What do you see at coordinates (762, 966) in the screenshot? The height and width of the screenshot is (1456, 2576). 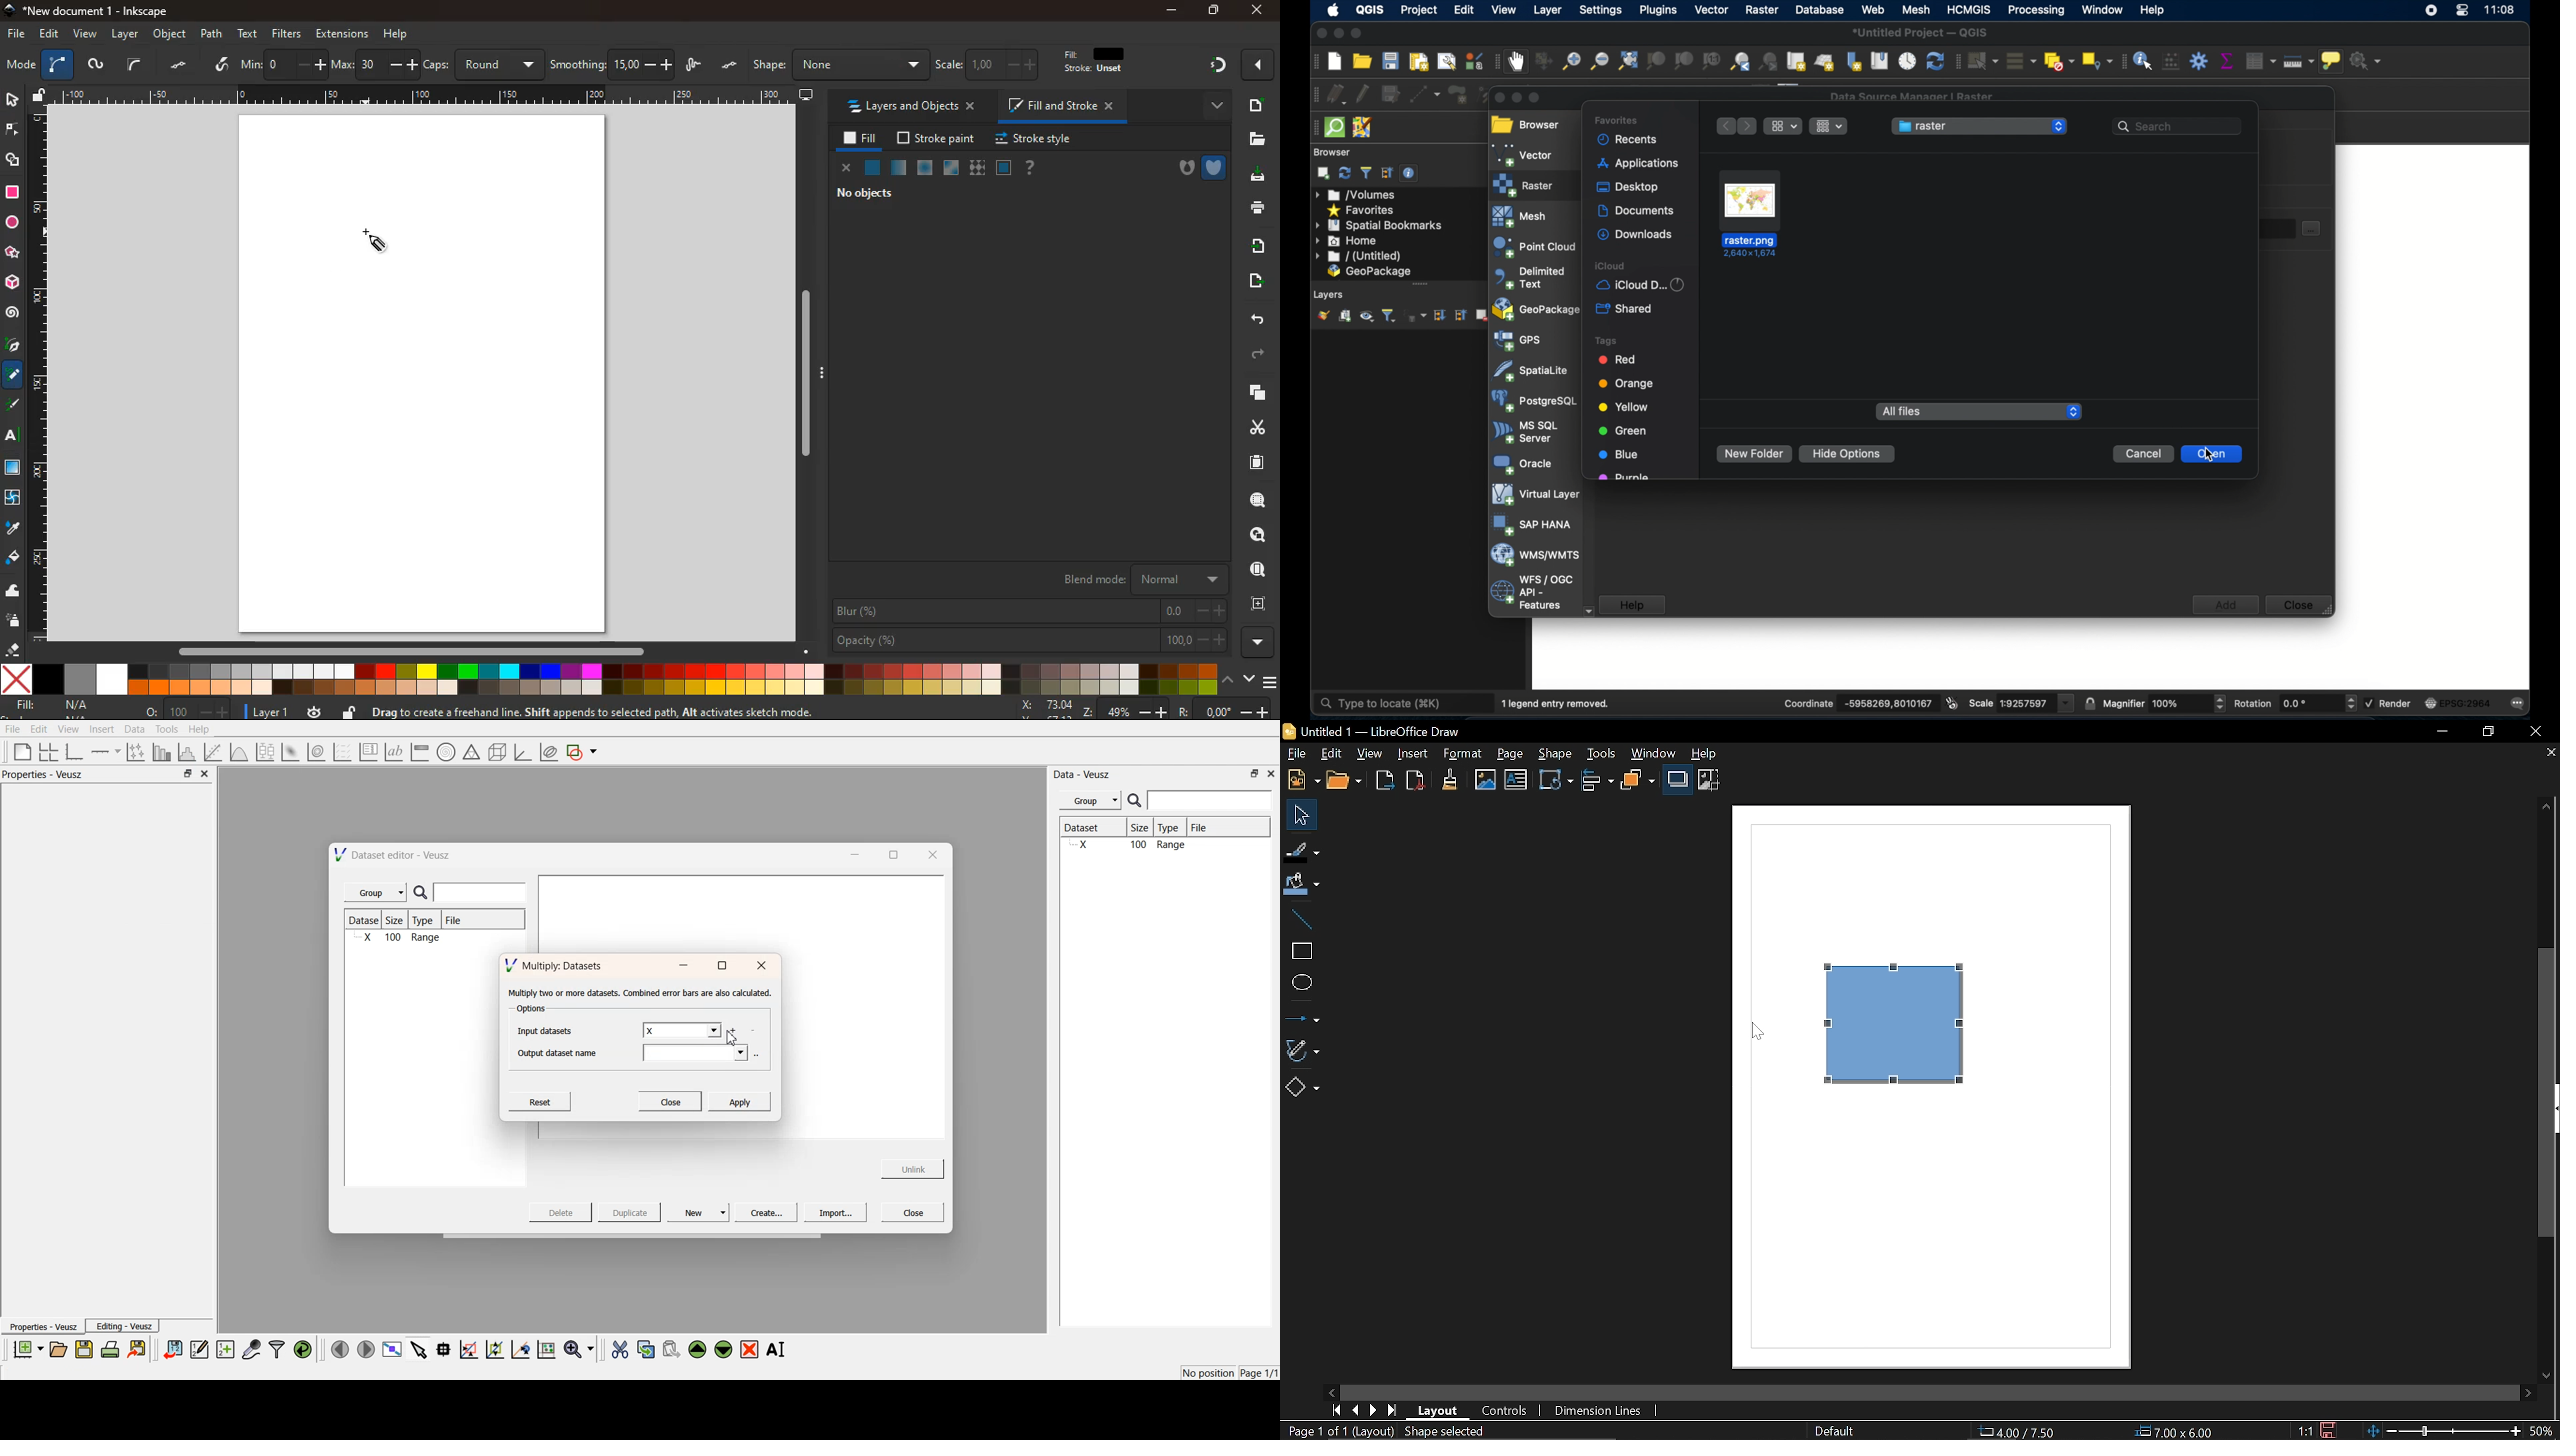 I see `close` at bounding box center [762, 966].